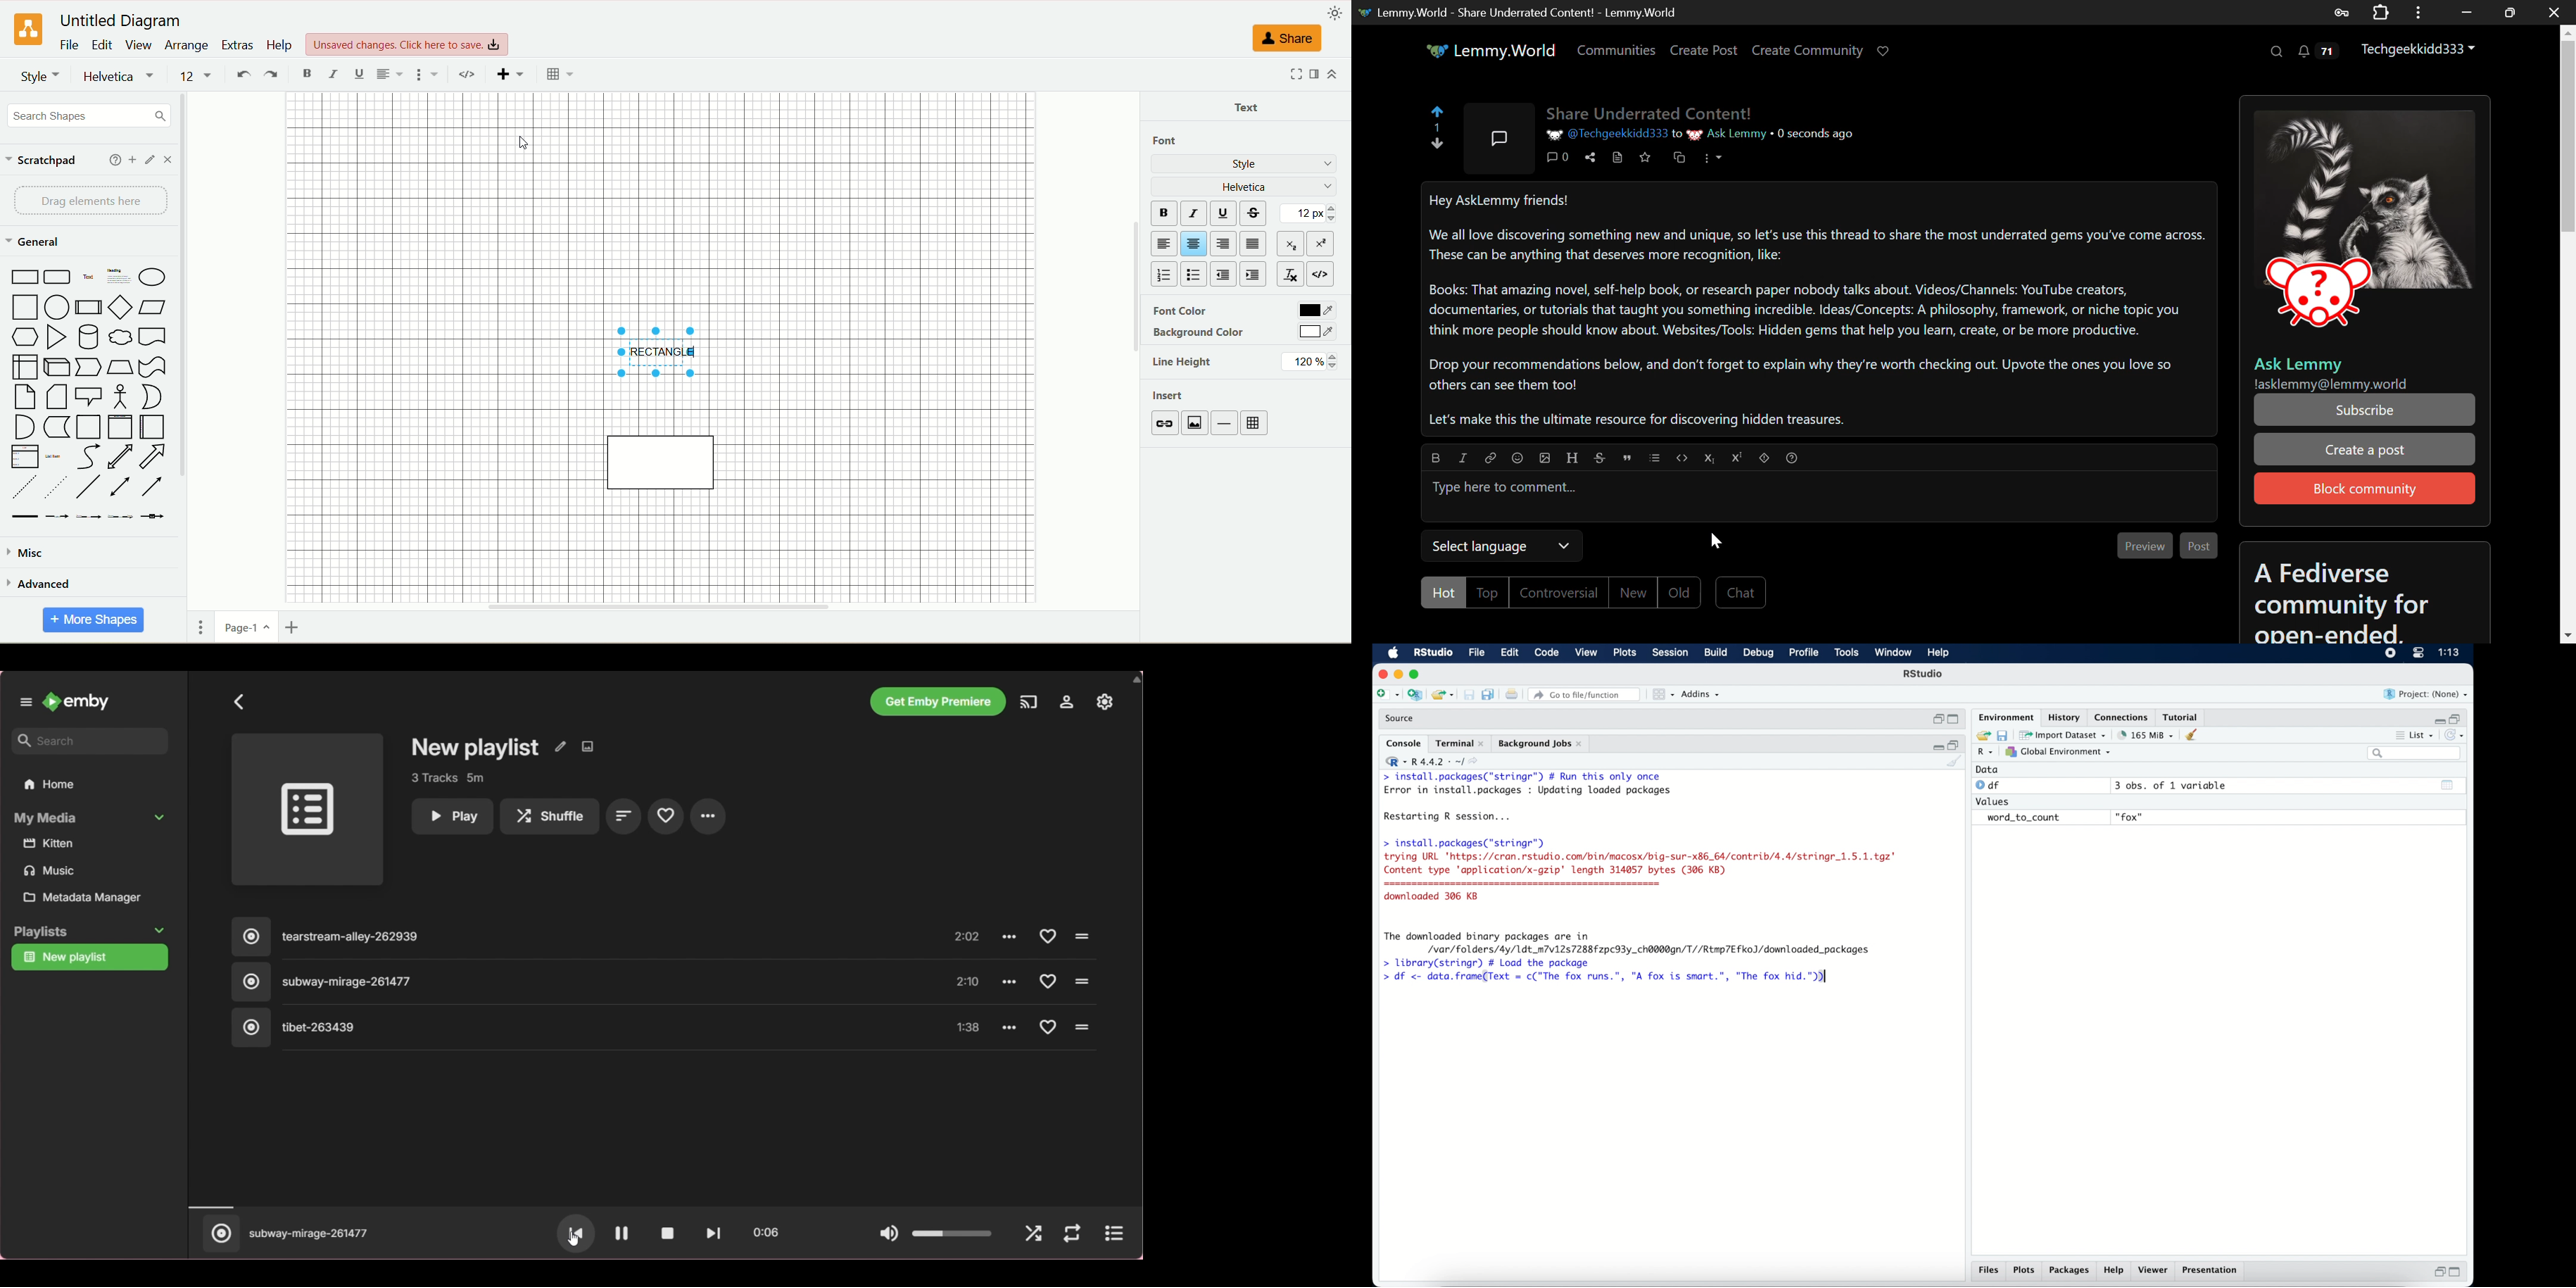 This screenshot has width=2576, height=1288. I want to click on bidirectional arrow, so click(120, 456).